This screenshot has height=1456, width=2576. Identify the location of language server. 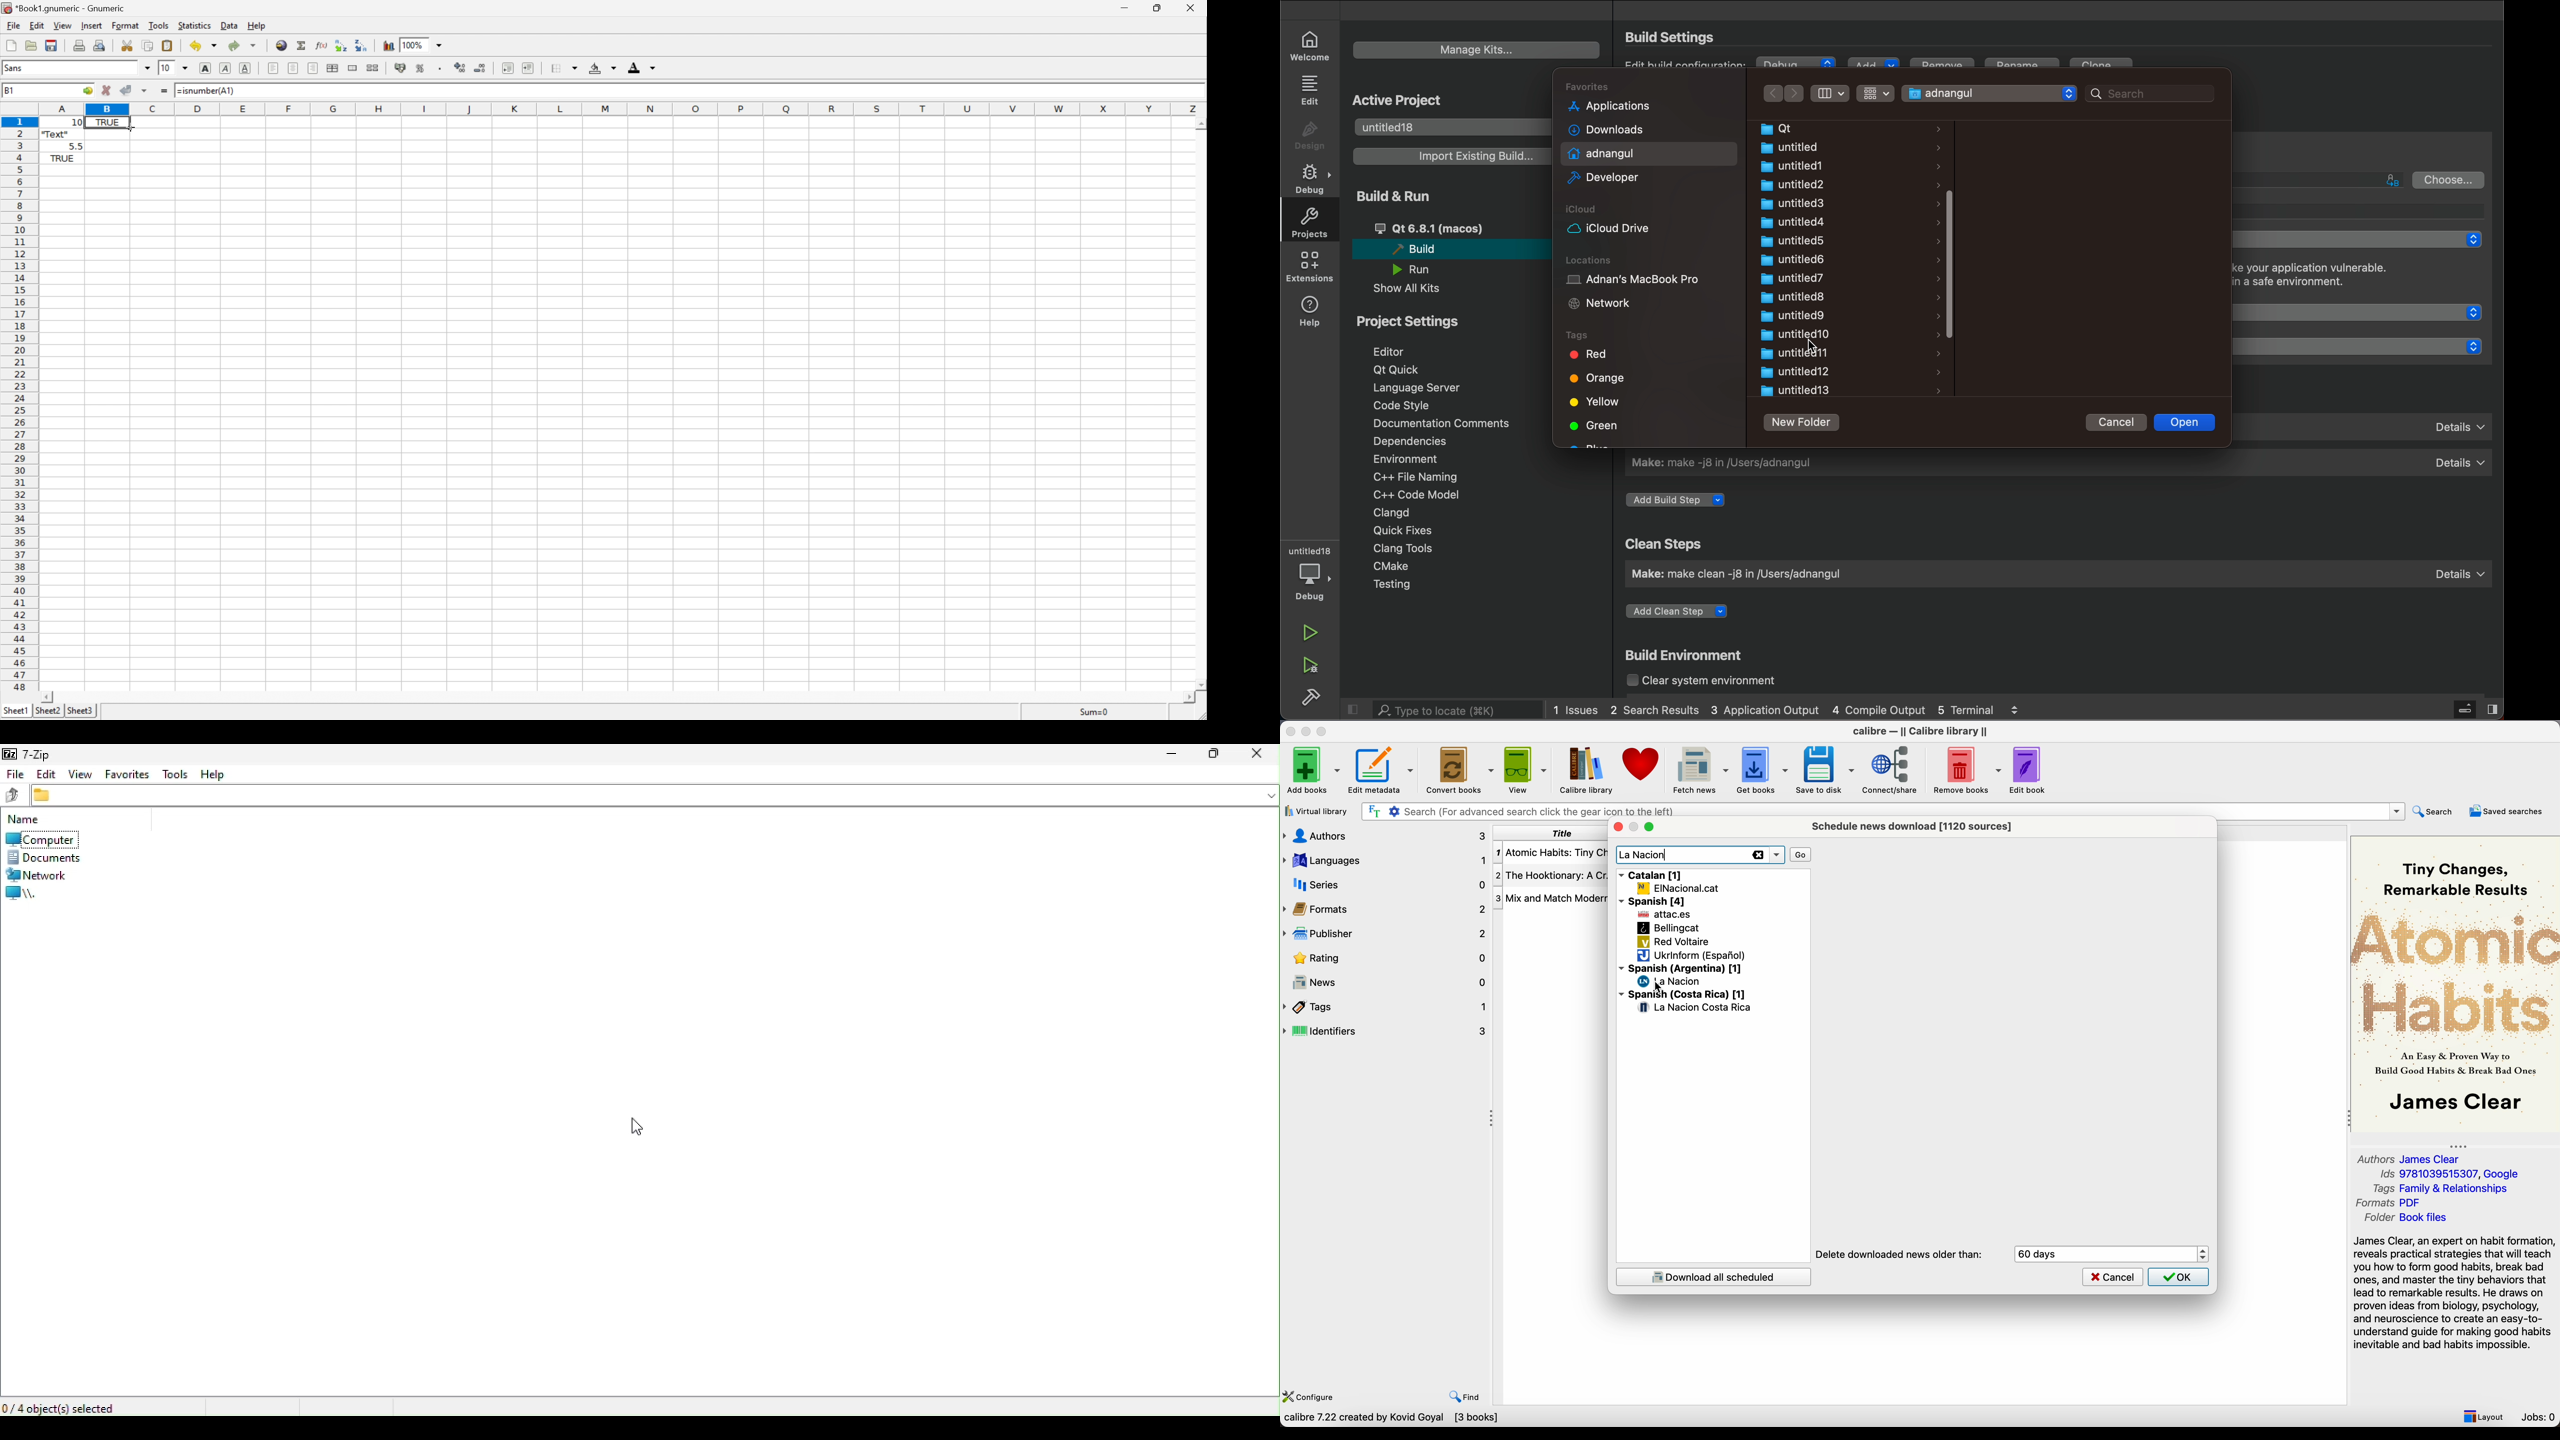
(1423, 389).